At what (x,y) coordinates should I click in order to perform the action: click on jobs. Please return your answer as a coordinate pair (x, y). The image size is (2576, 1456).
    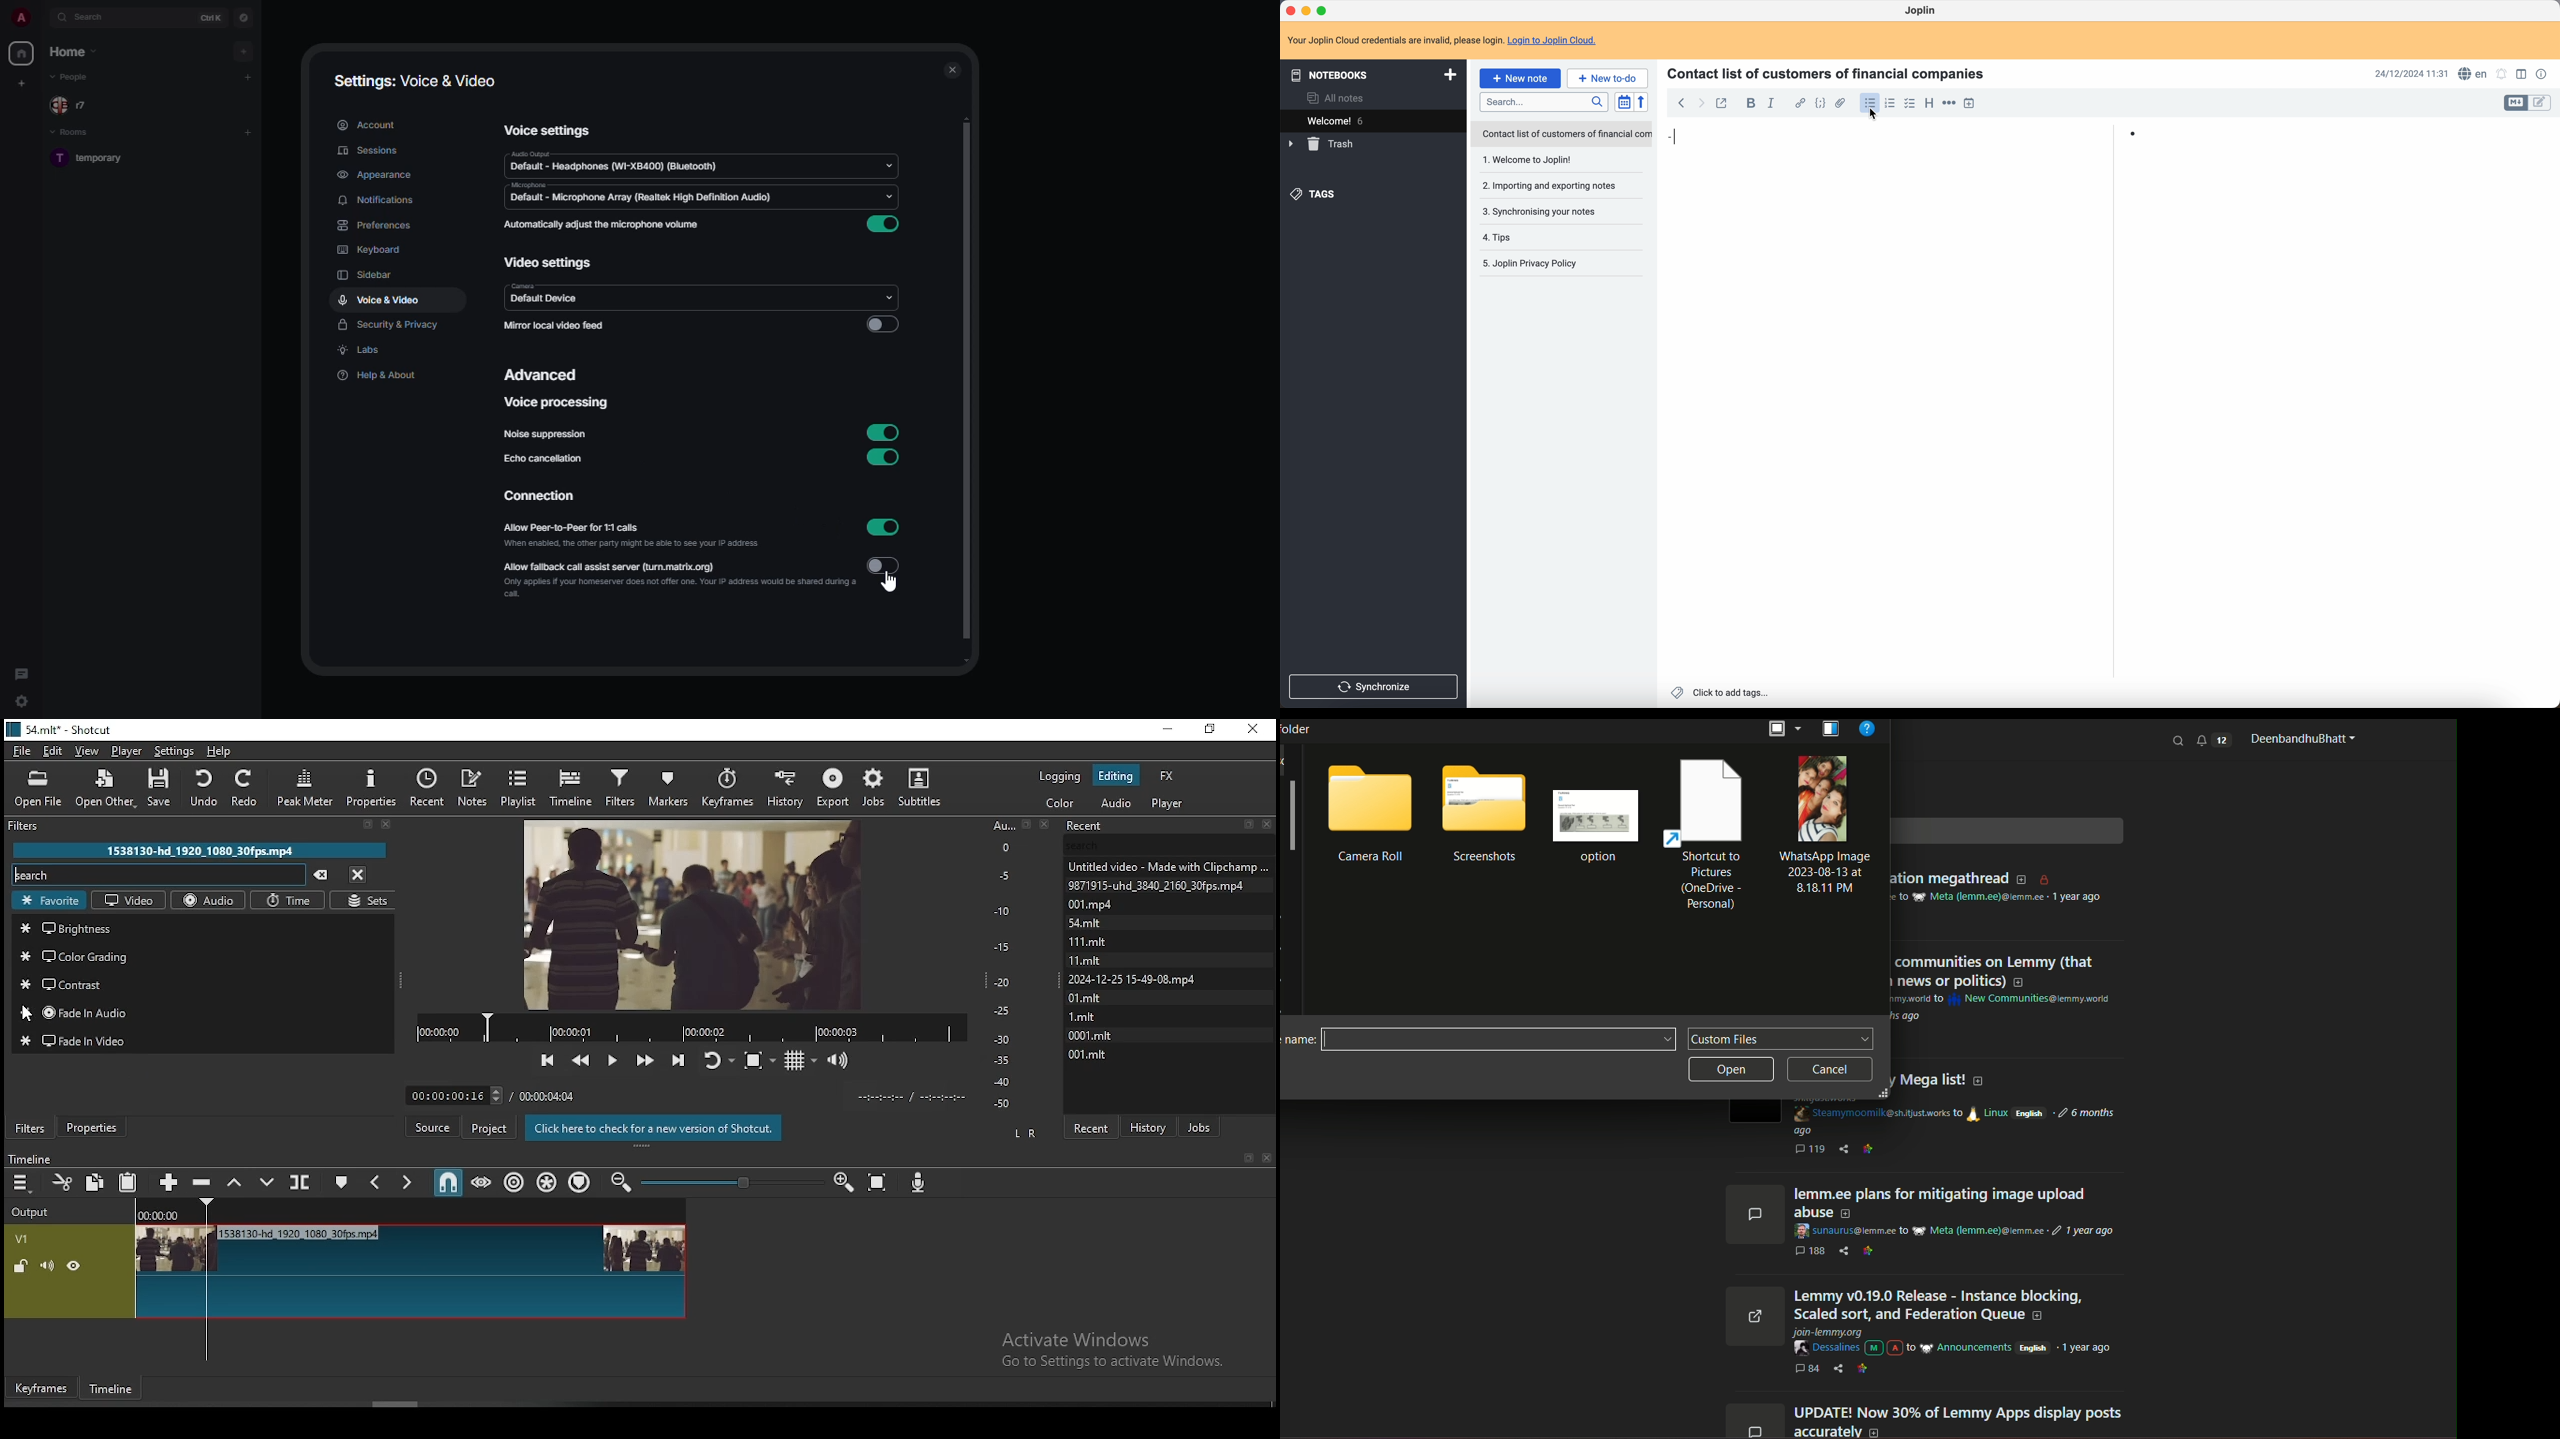
    Looking at the image, I should click on (1197, 1125).